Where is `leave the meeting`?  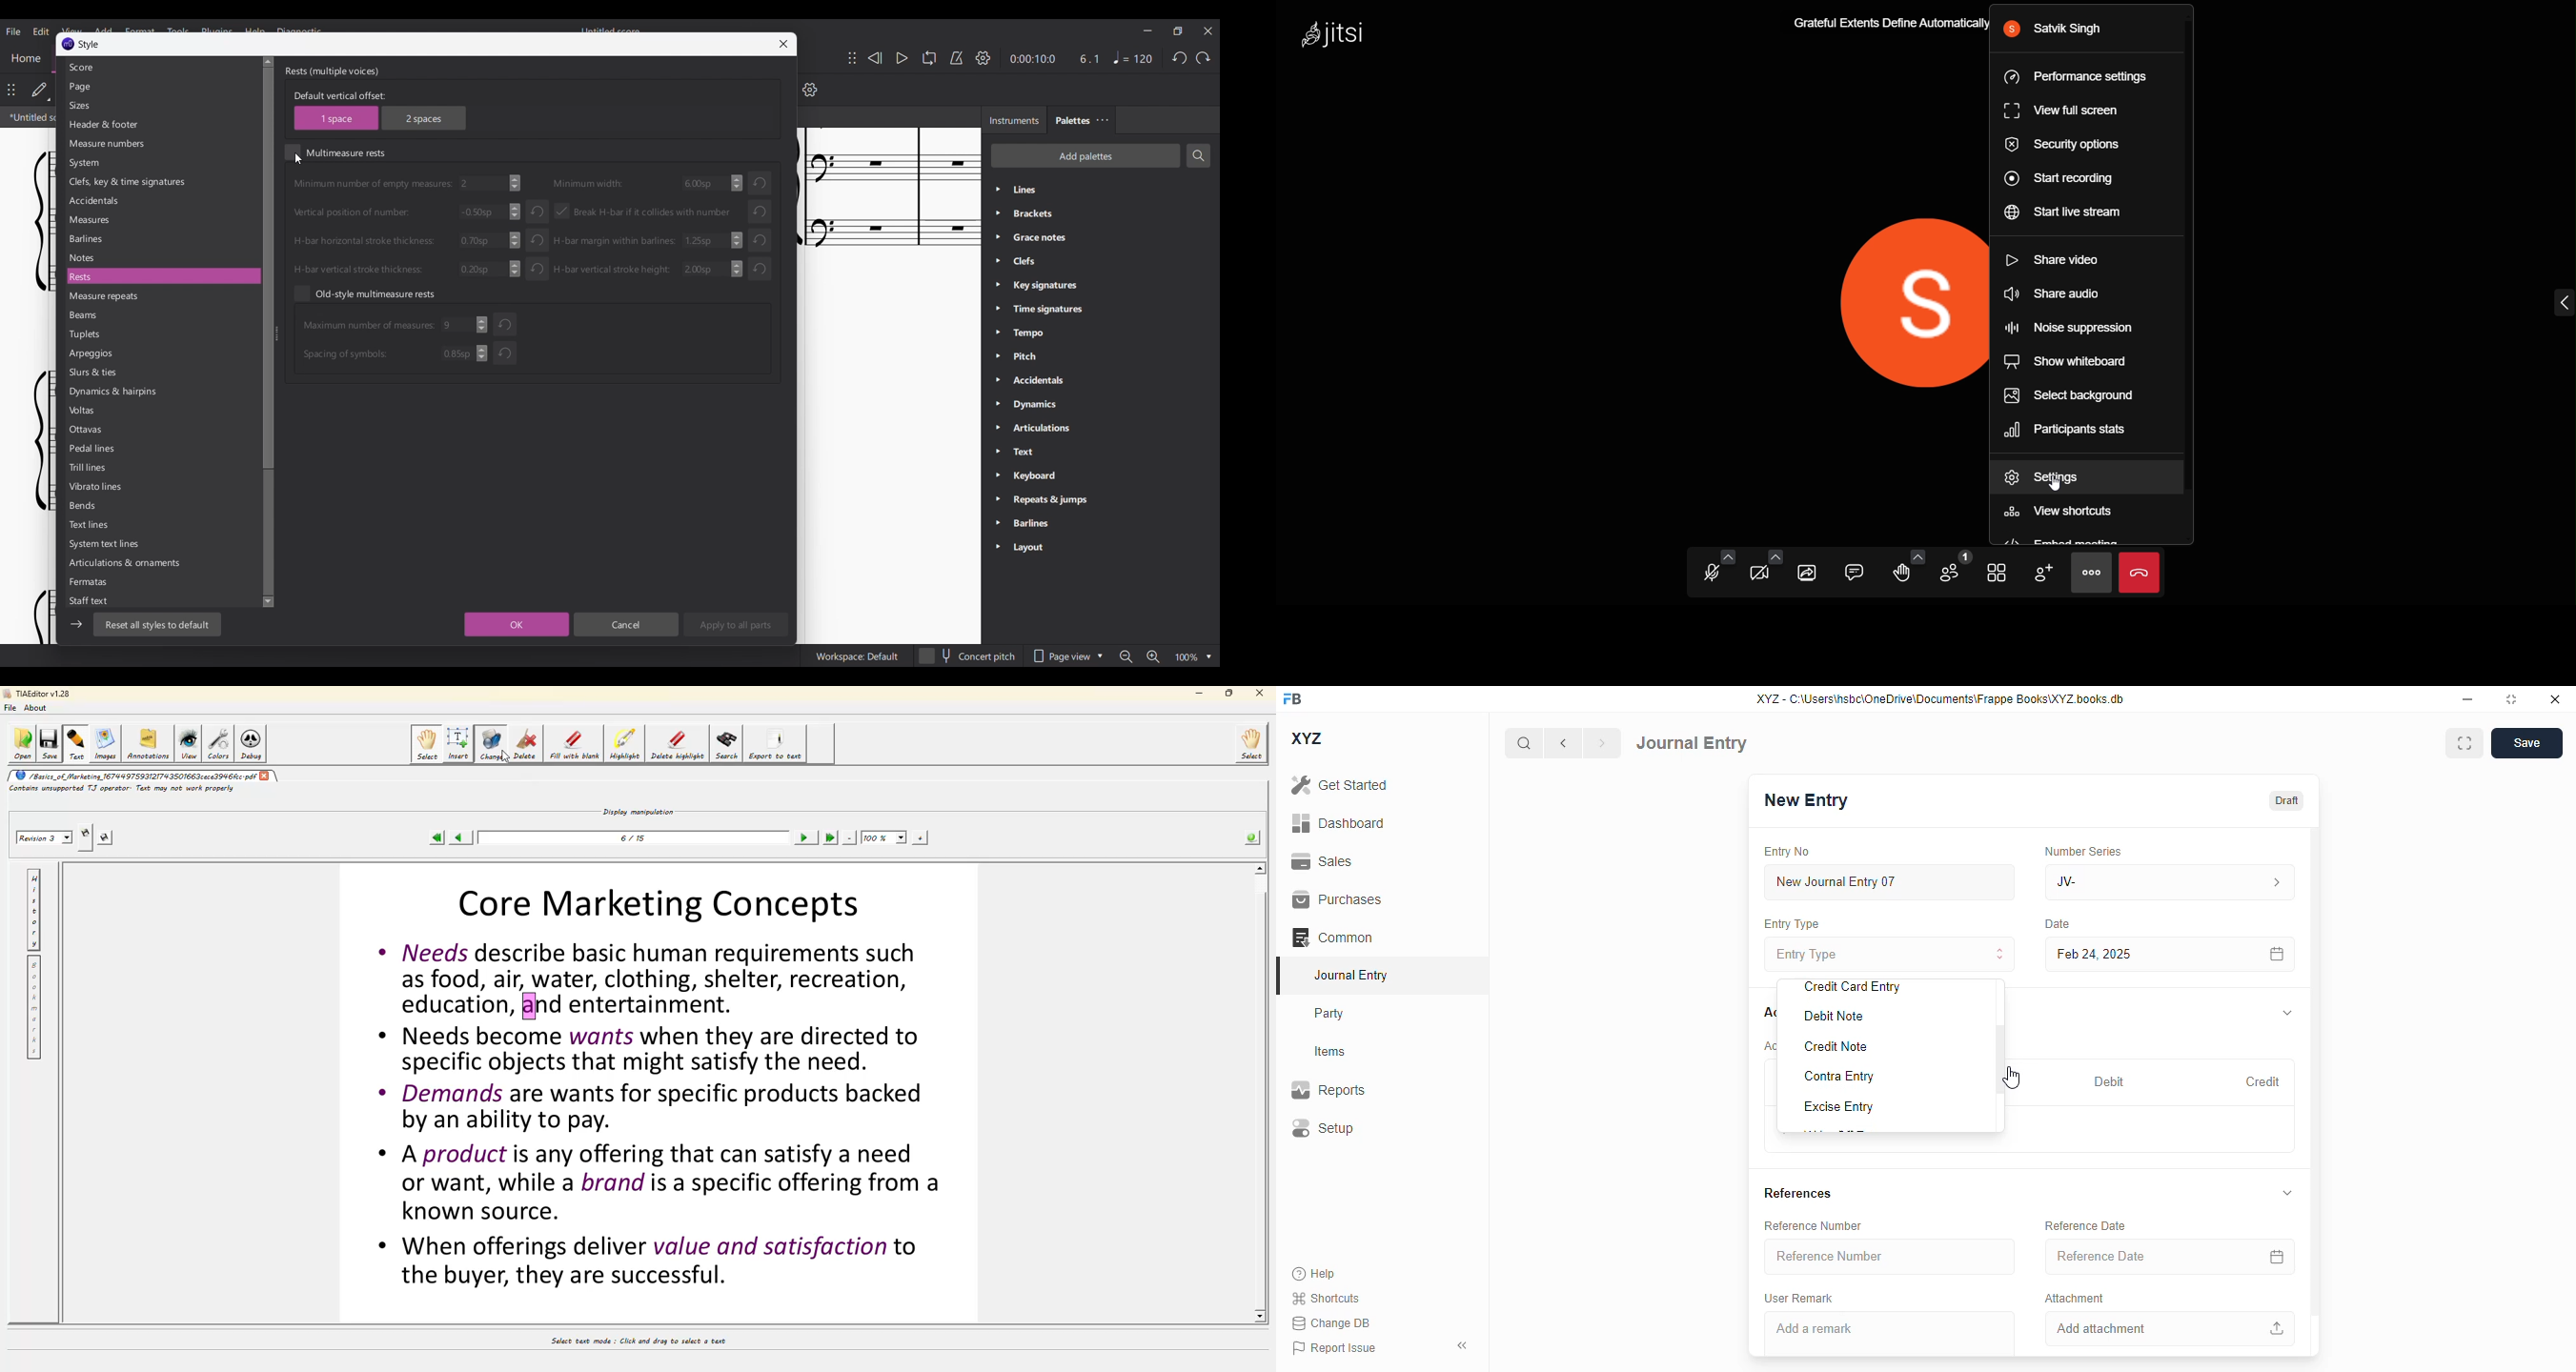 leave the meeting is located at coordinates (2144, 574).